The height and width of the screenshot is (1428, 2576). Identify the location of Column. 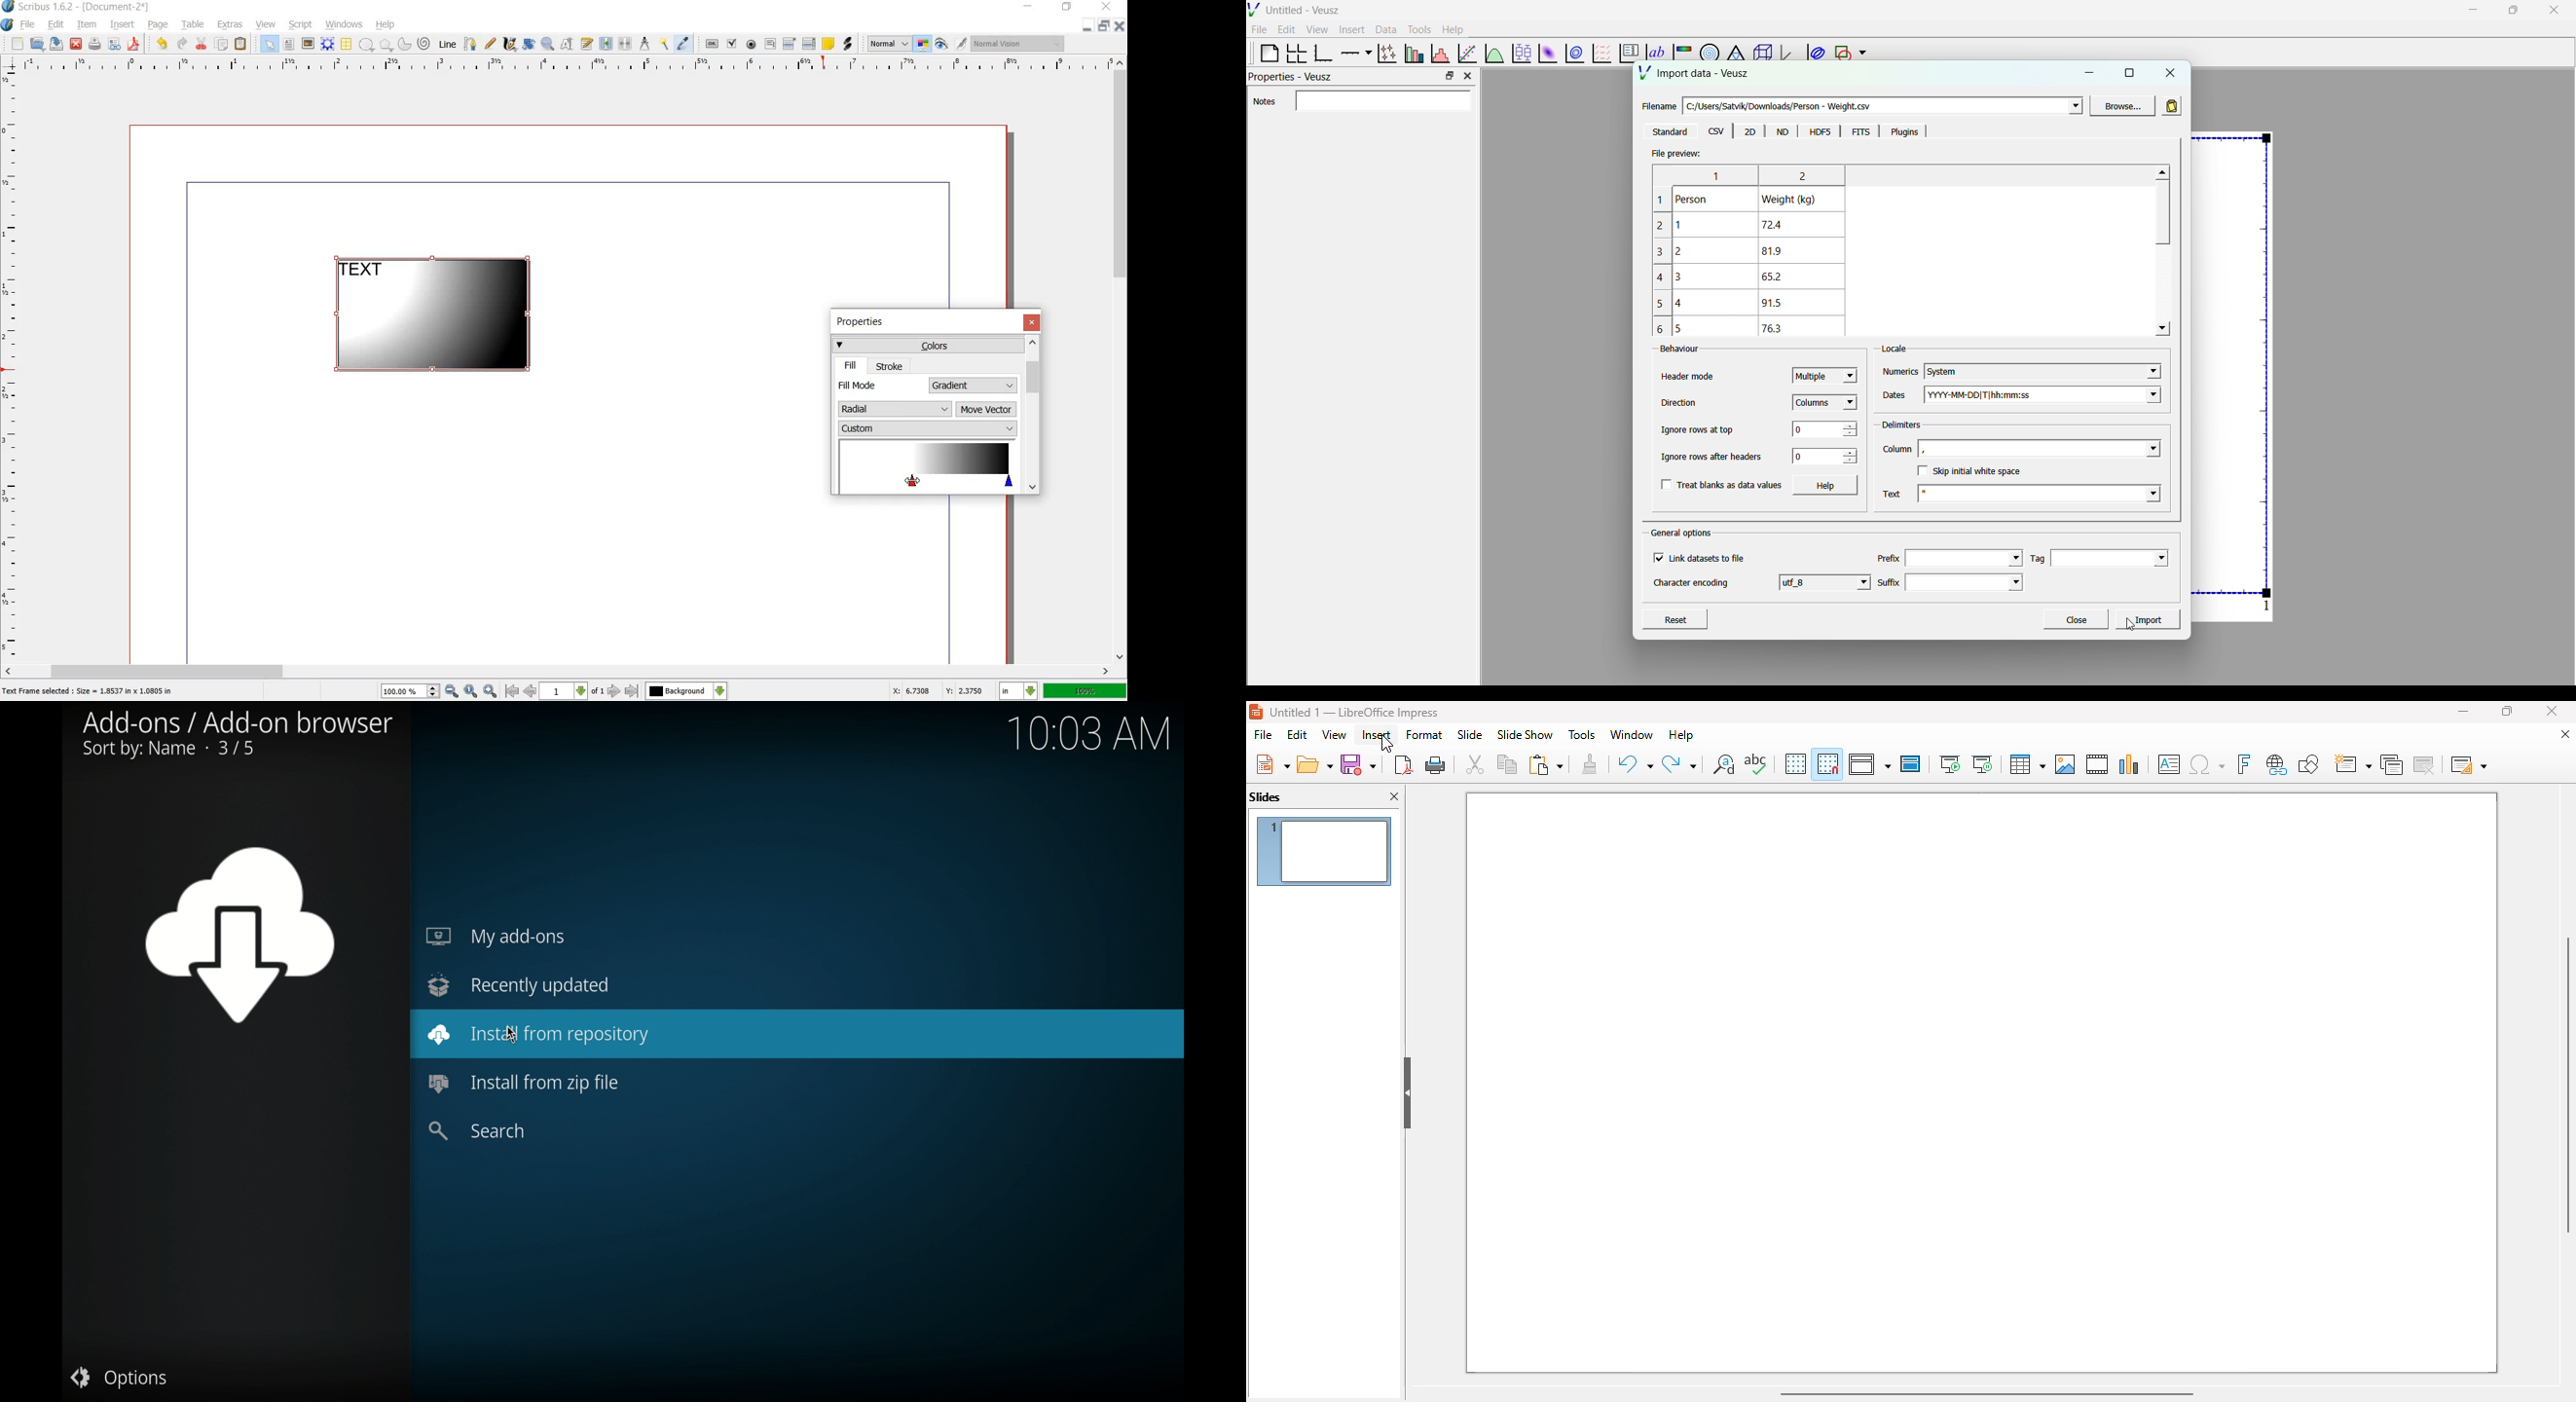
(1897, 450).